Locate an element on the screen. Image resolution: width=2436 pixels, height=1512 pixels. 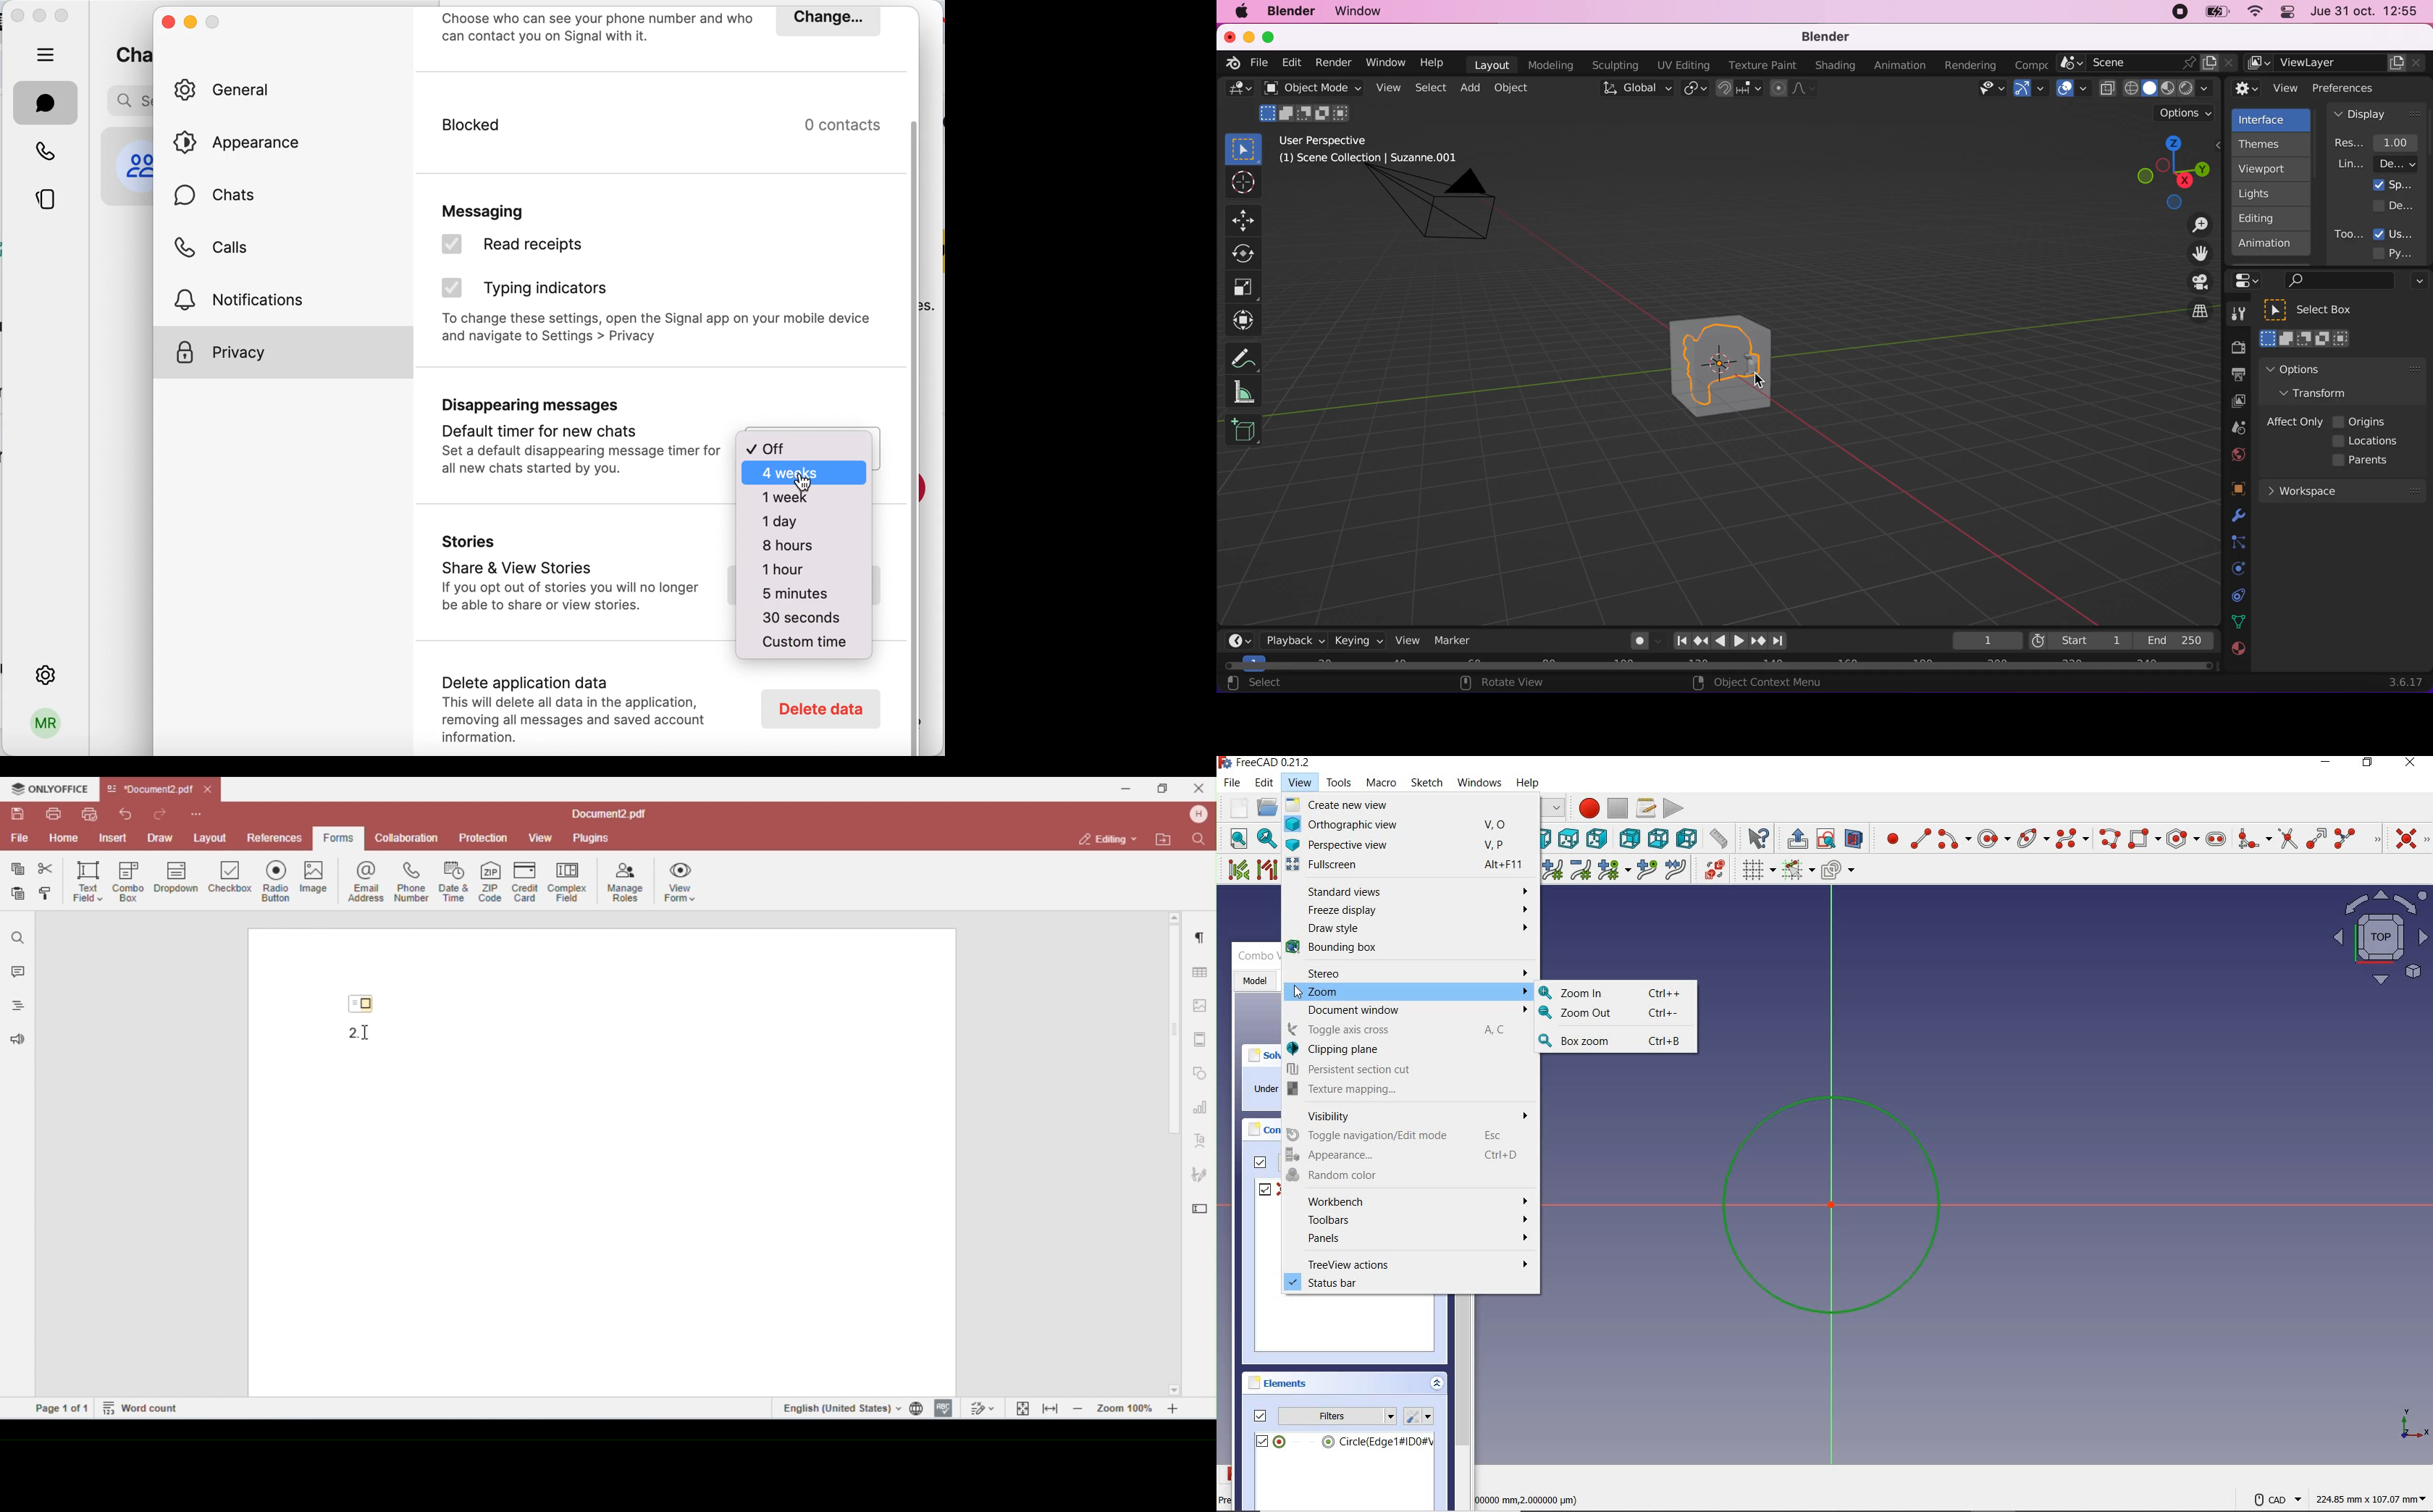
themes is located at coordinates (2269, 144).